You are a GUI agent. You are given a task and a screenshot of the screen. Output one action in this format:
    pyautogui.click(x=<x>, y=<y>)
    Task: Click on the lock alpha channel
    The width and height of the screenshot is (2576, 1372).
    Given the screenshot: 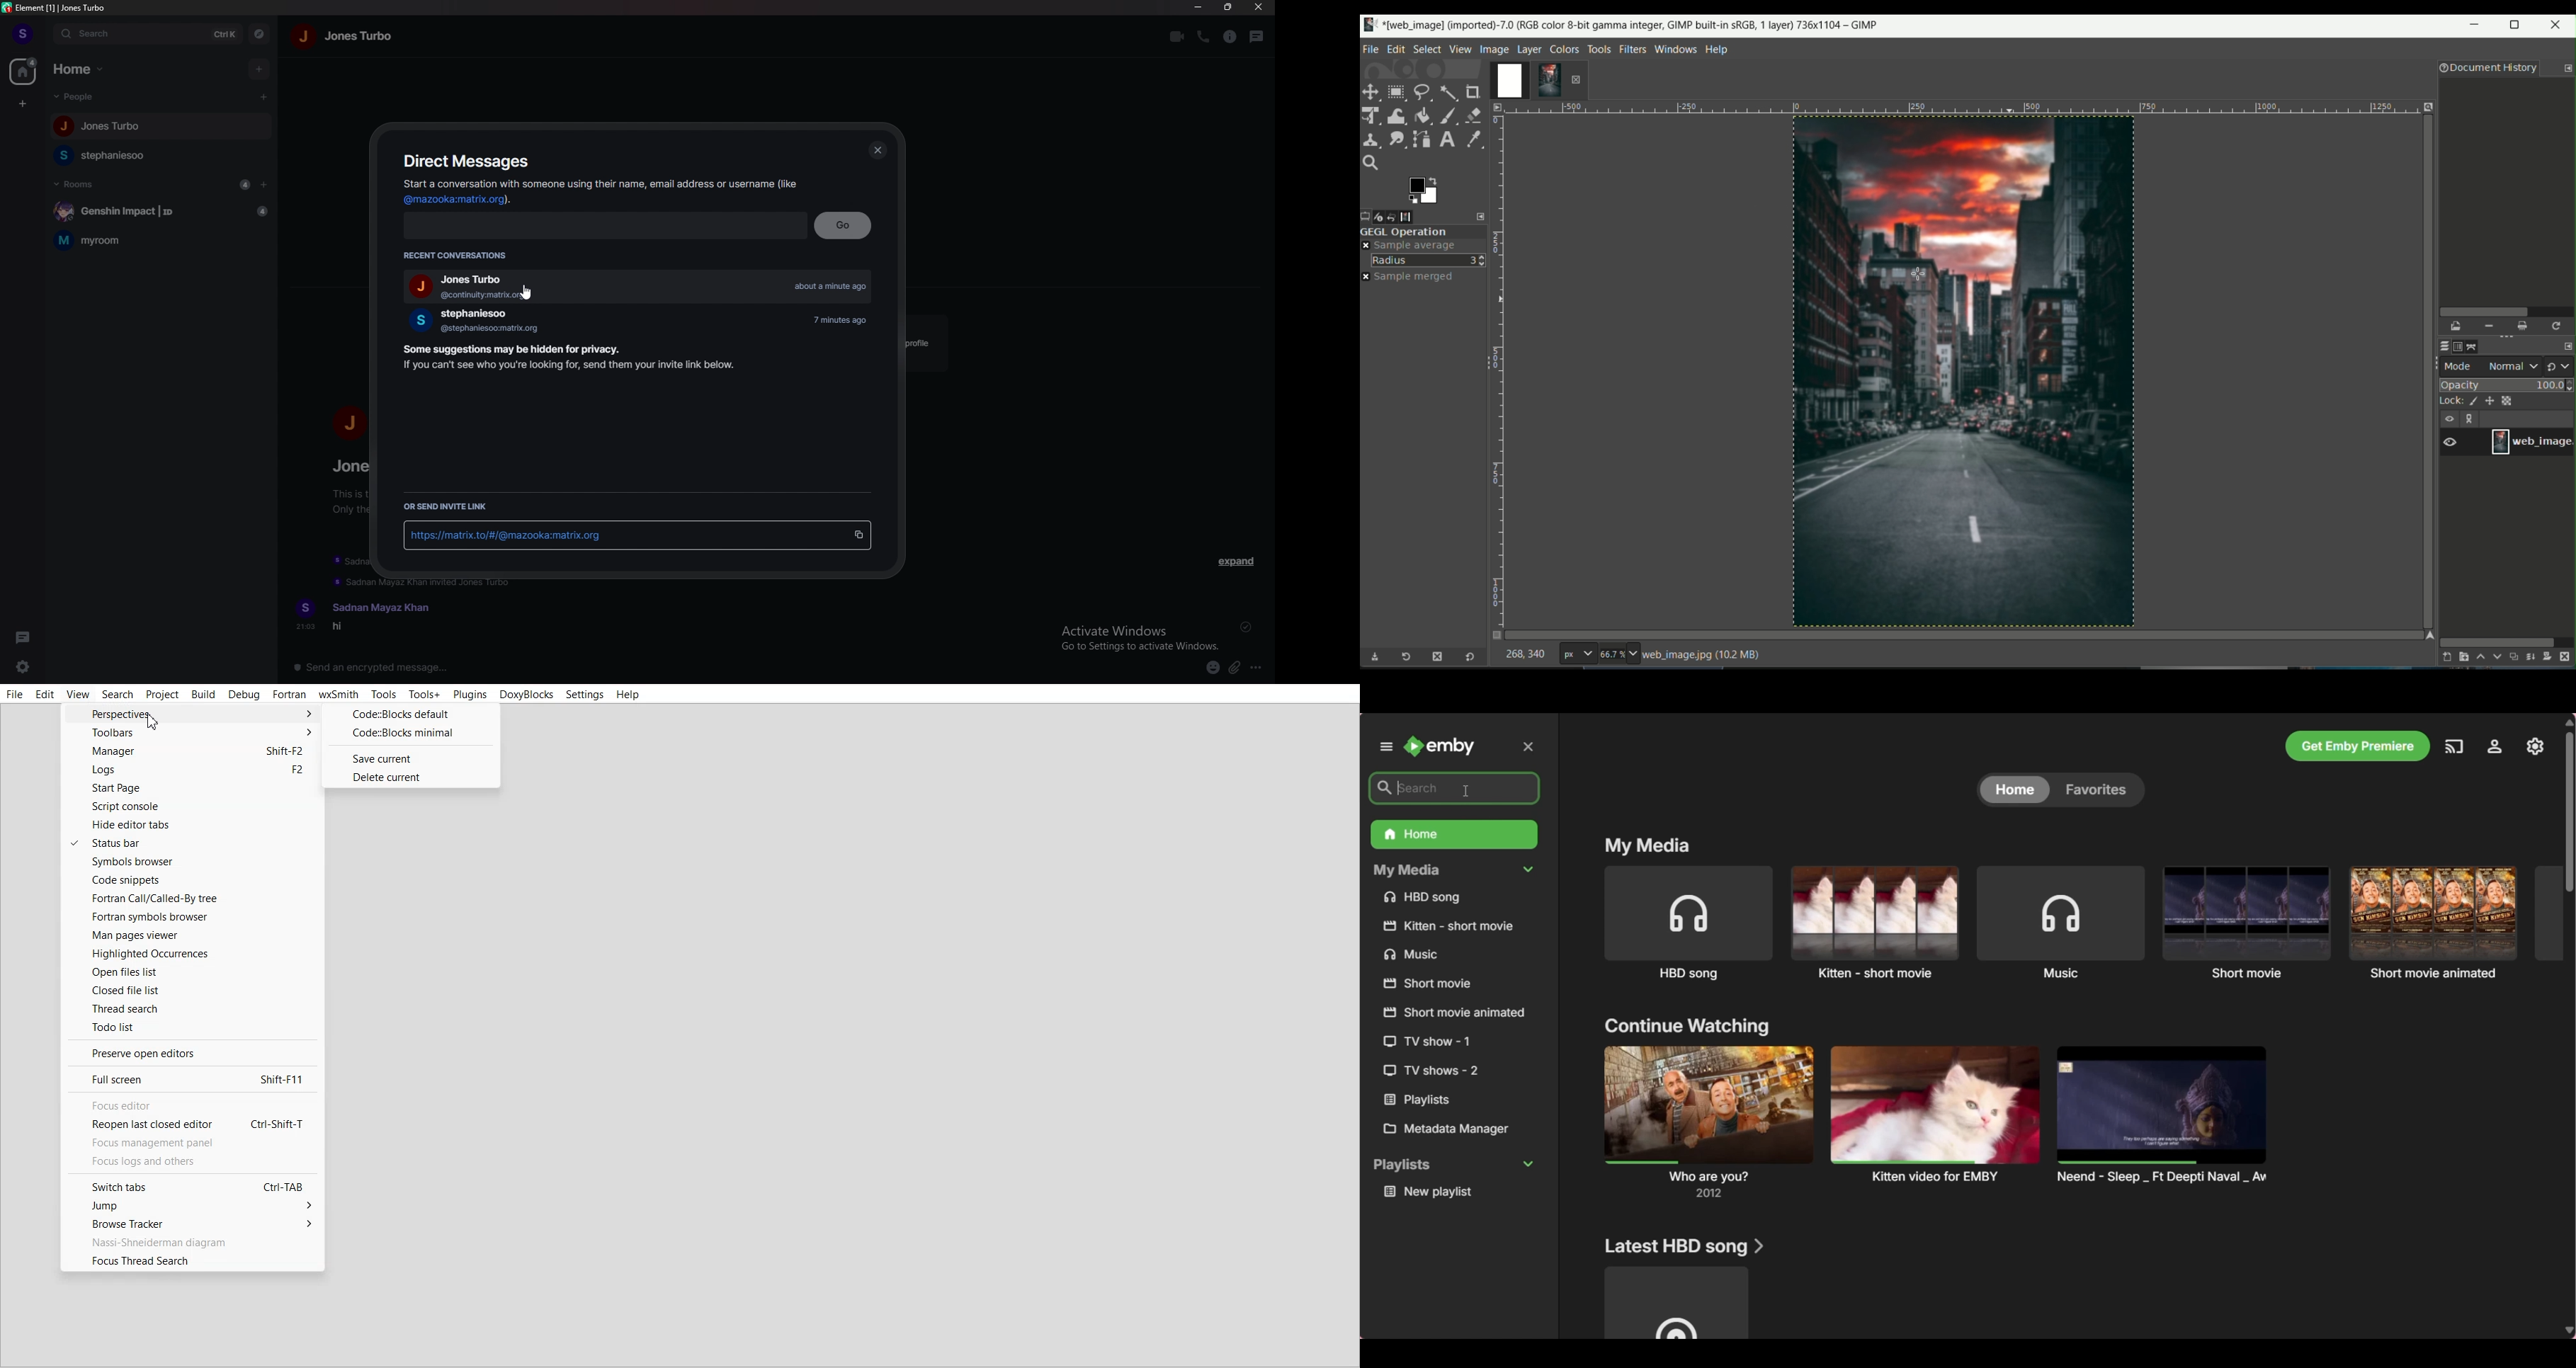 What is the action you would take?
    pyautogui.click(x=2509, y=400)
    